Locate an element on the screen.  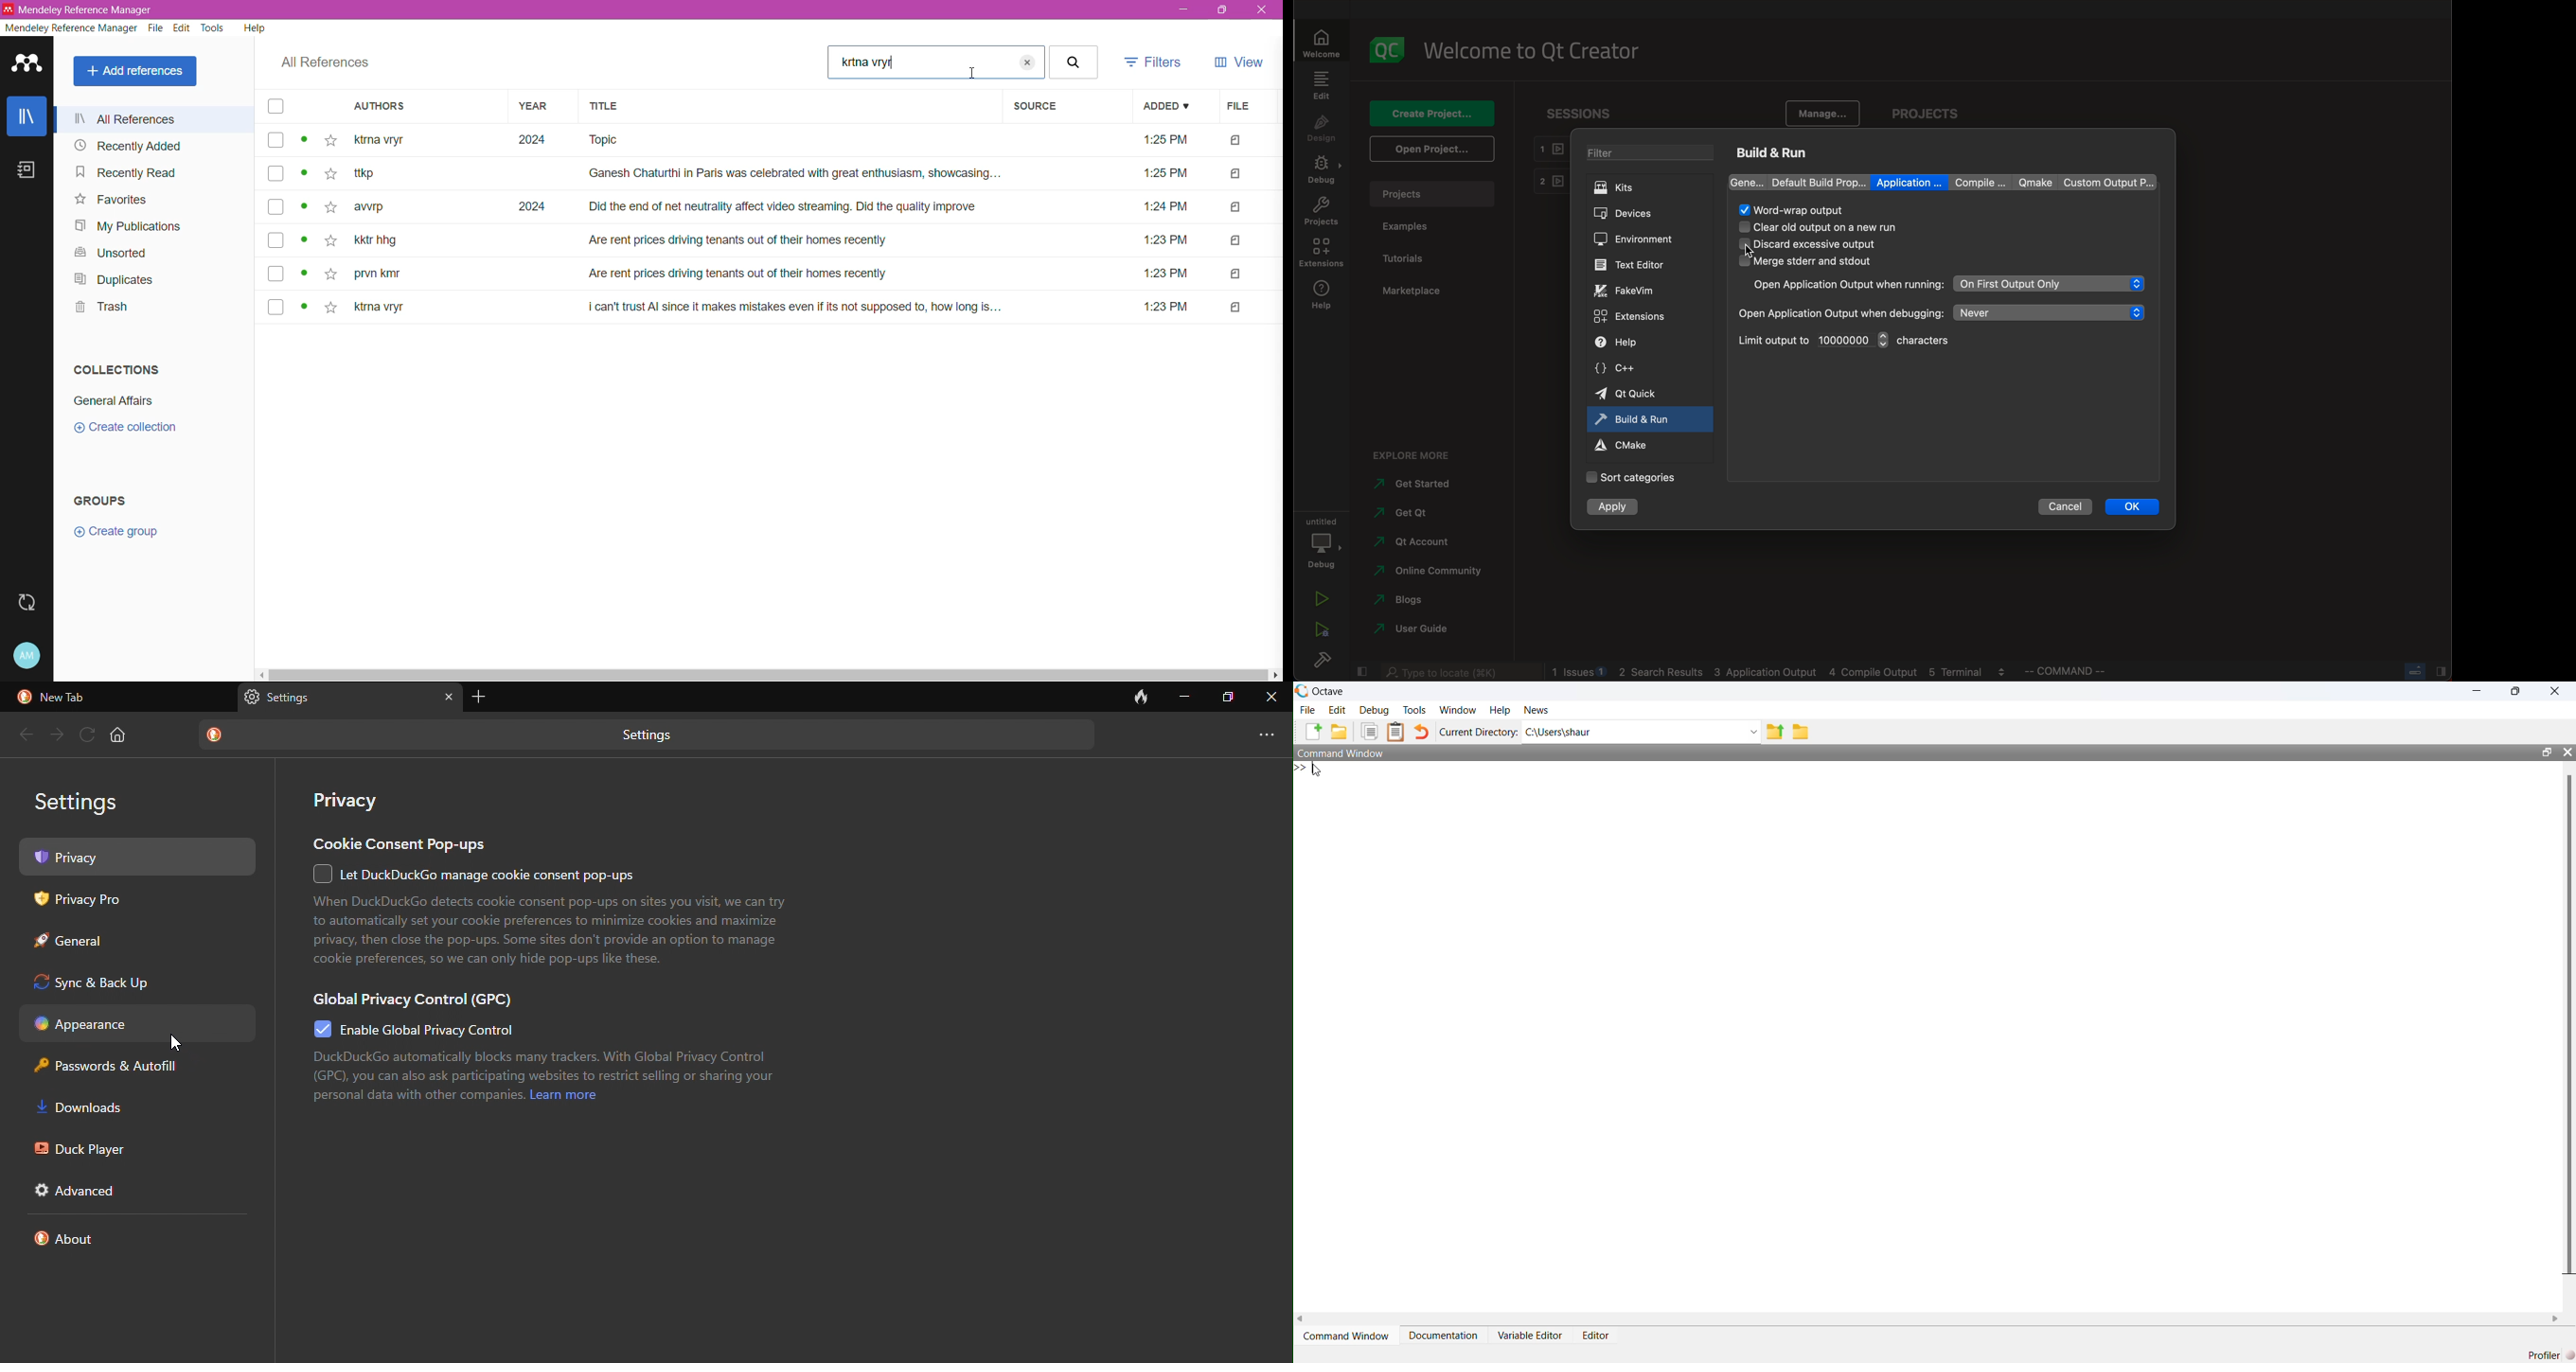
projects is located at coordinates (1925, 106).